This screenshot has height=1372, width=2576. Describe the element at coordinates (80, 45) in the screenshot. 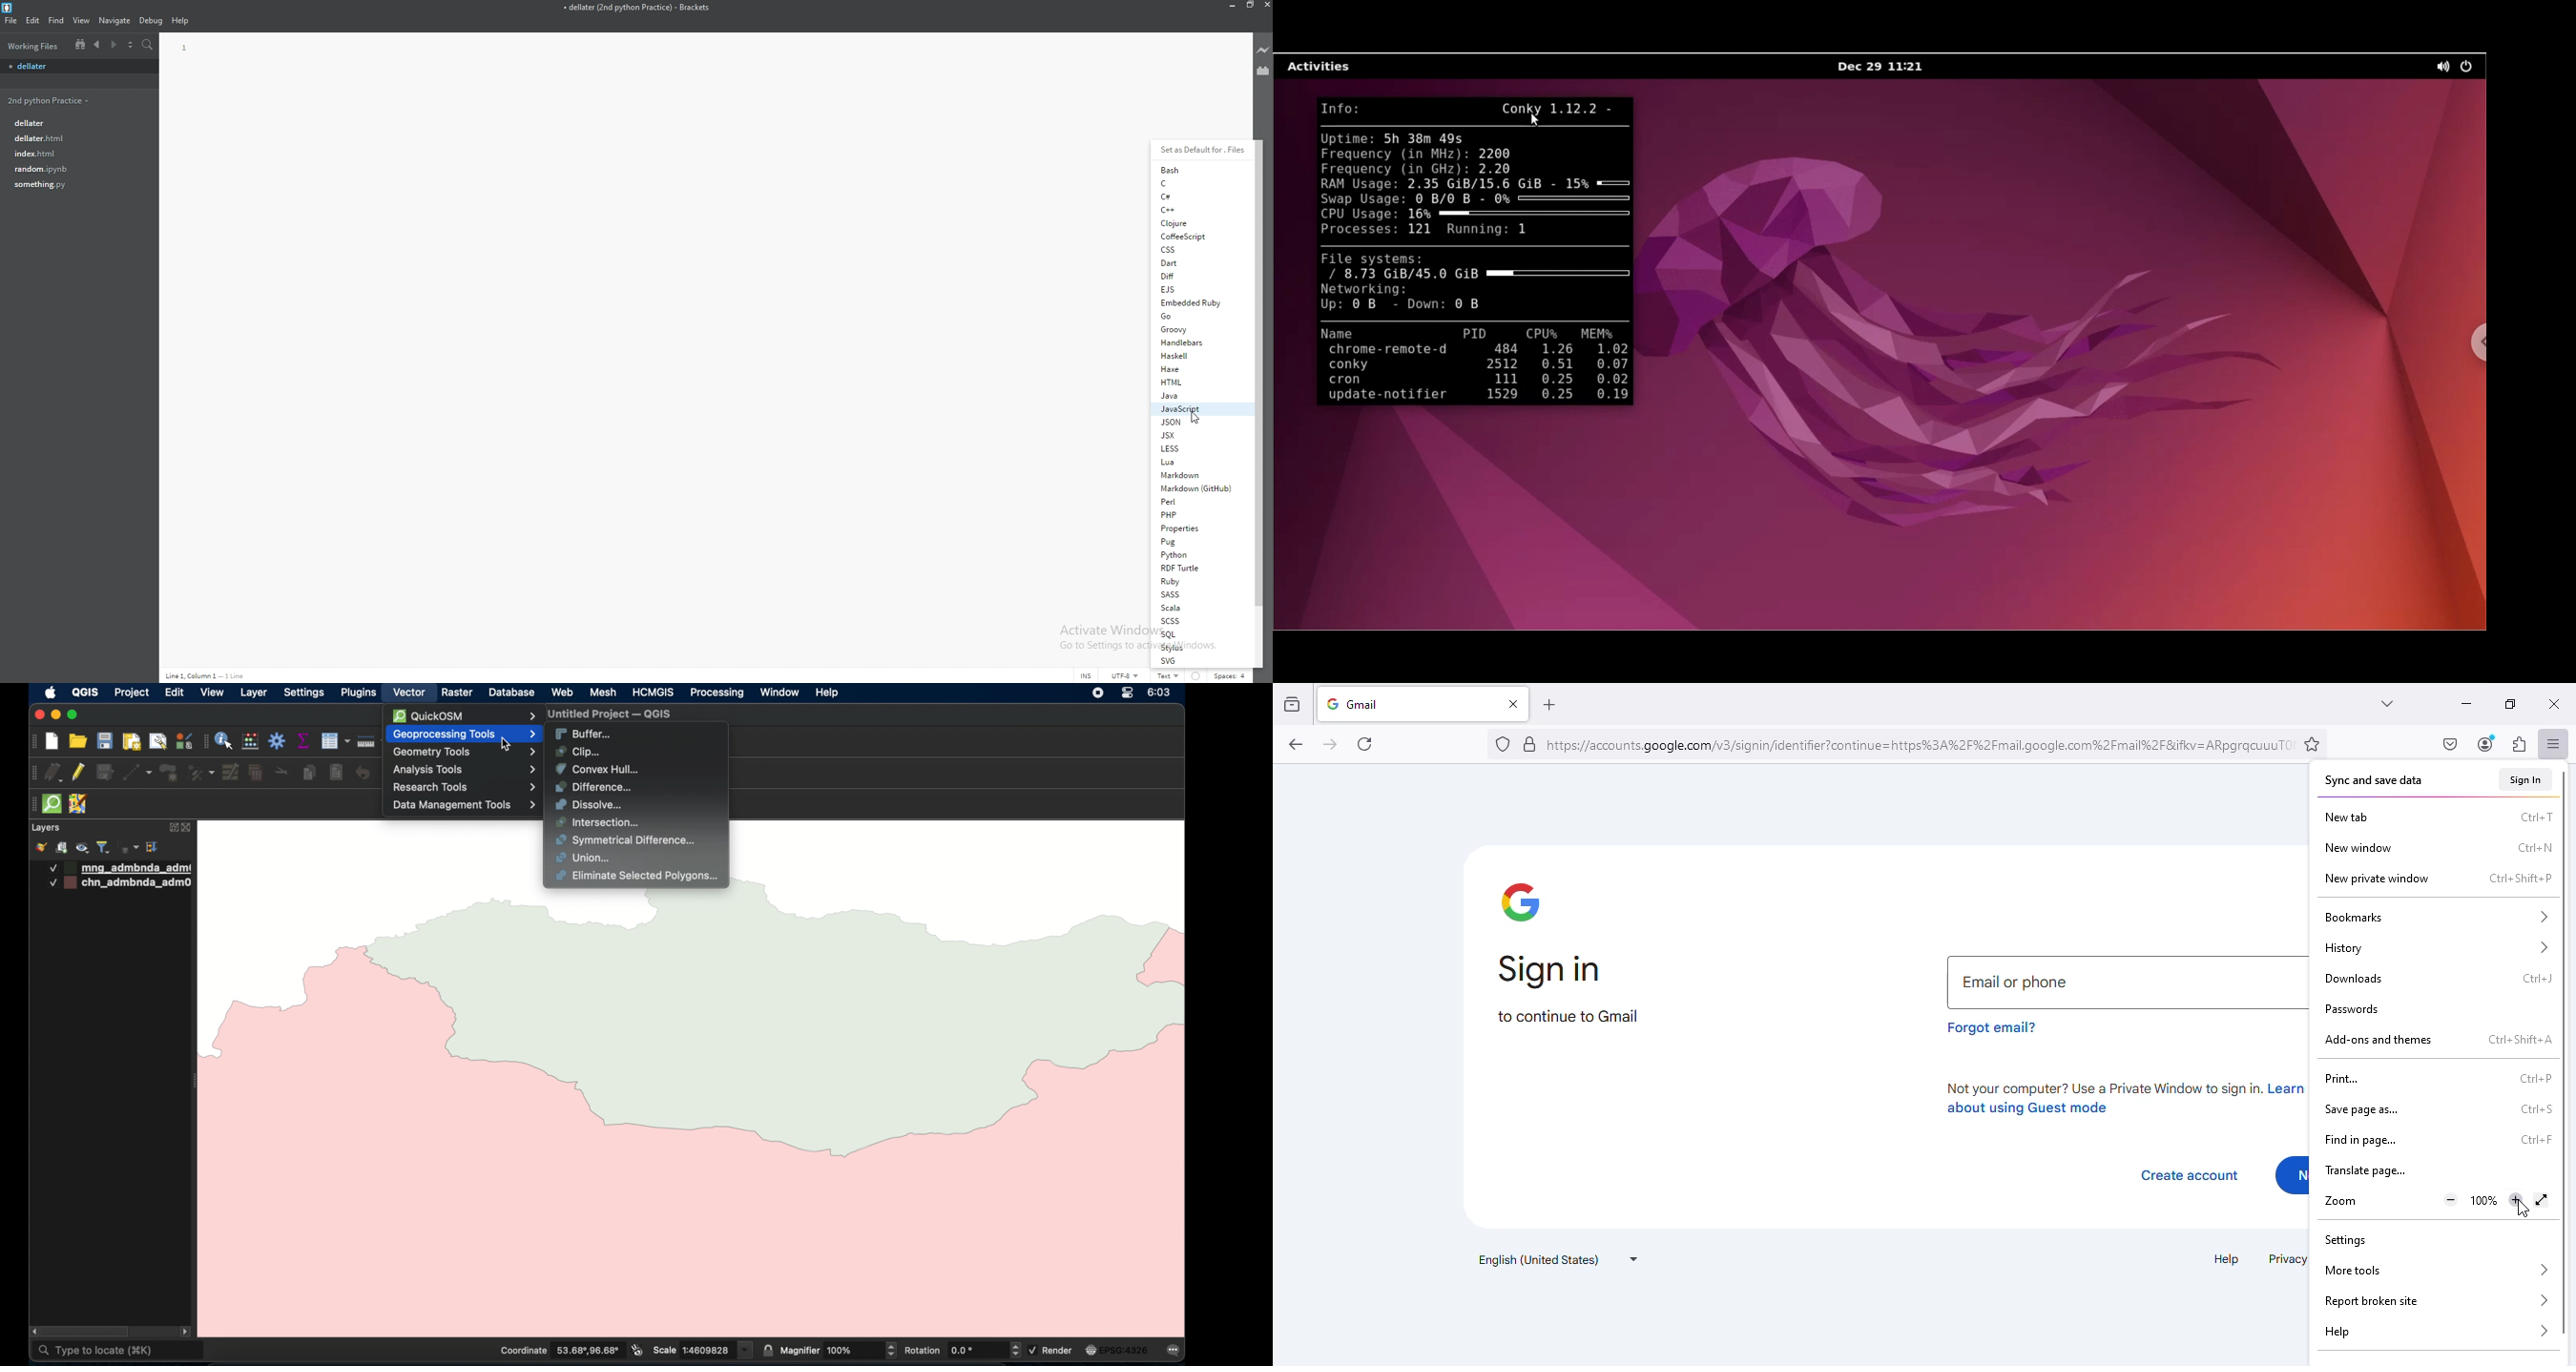

I see `tree view` at that location.